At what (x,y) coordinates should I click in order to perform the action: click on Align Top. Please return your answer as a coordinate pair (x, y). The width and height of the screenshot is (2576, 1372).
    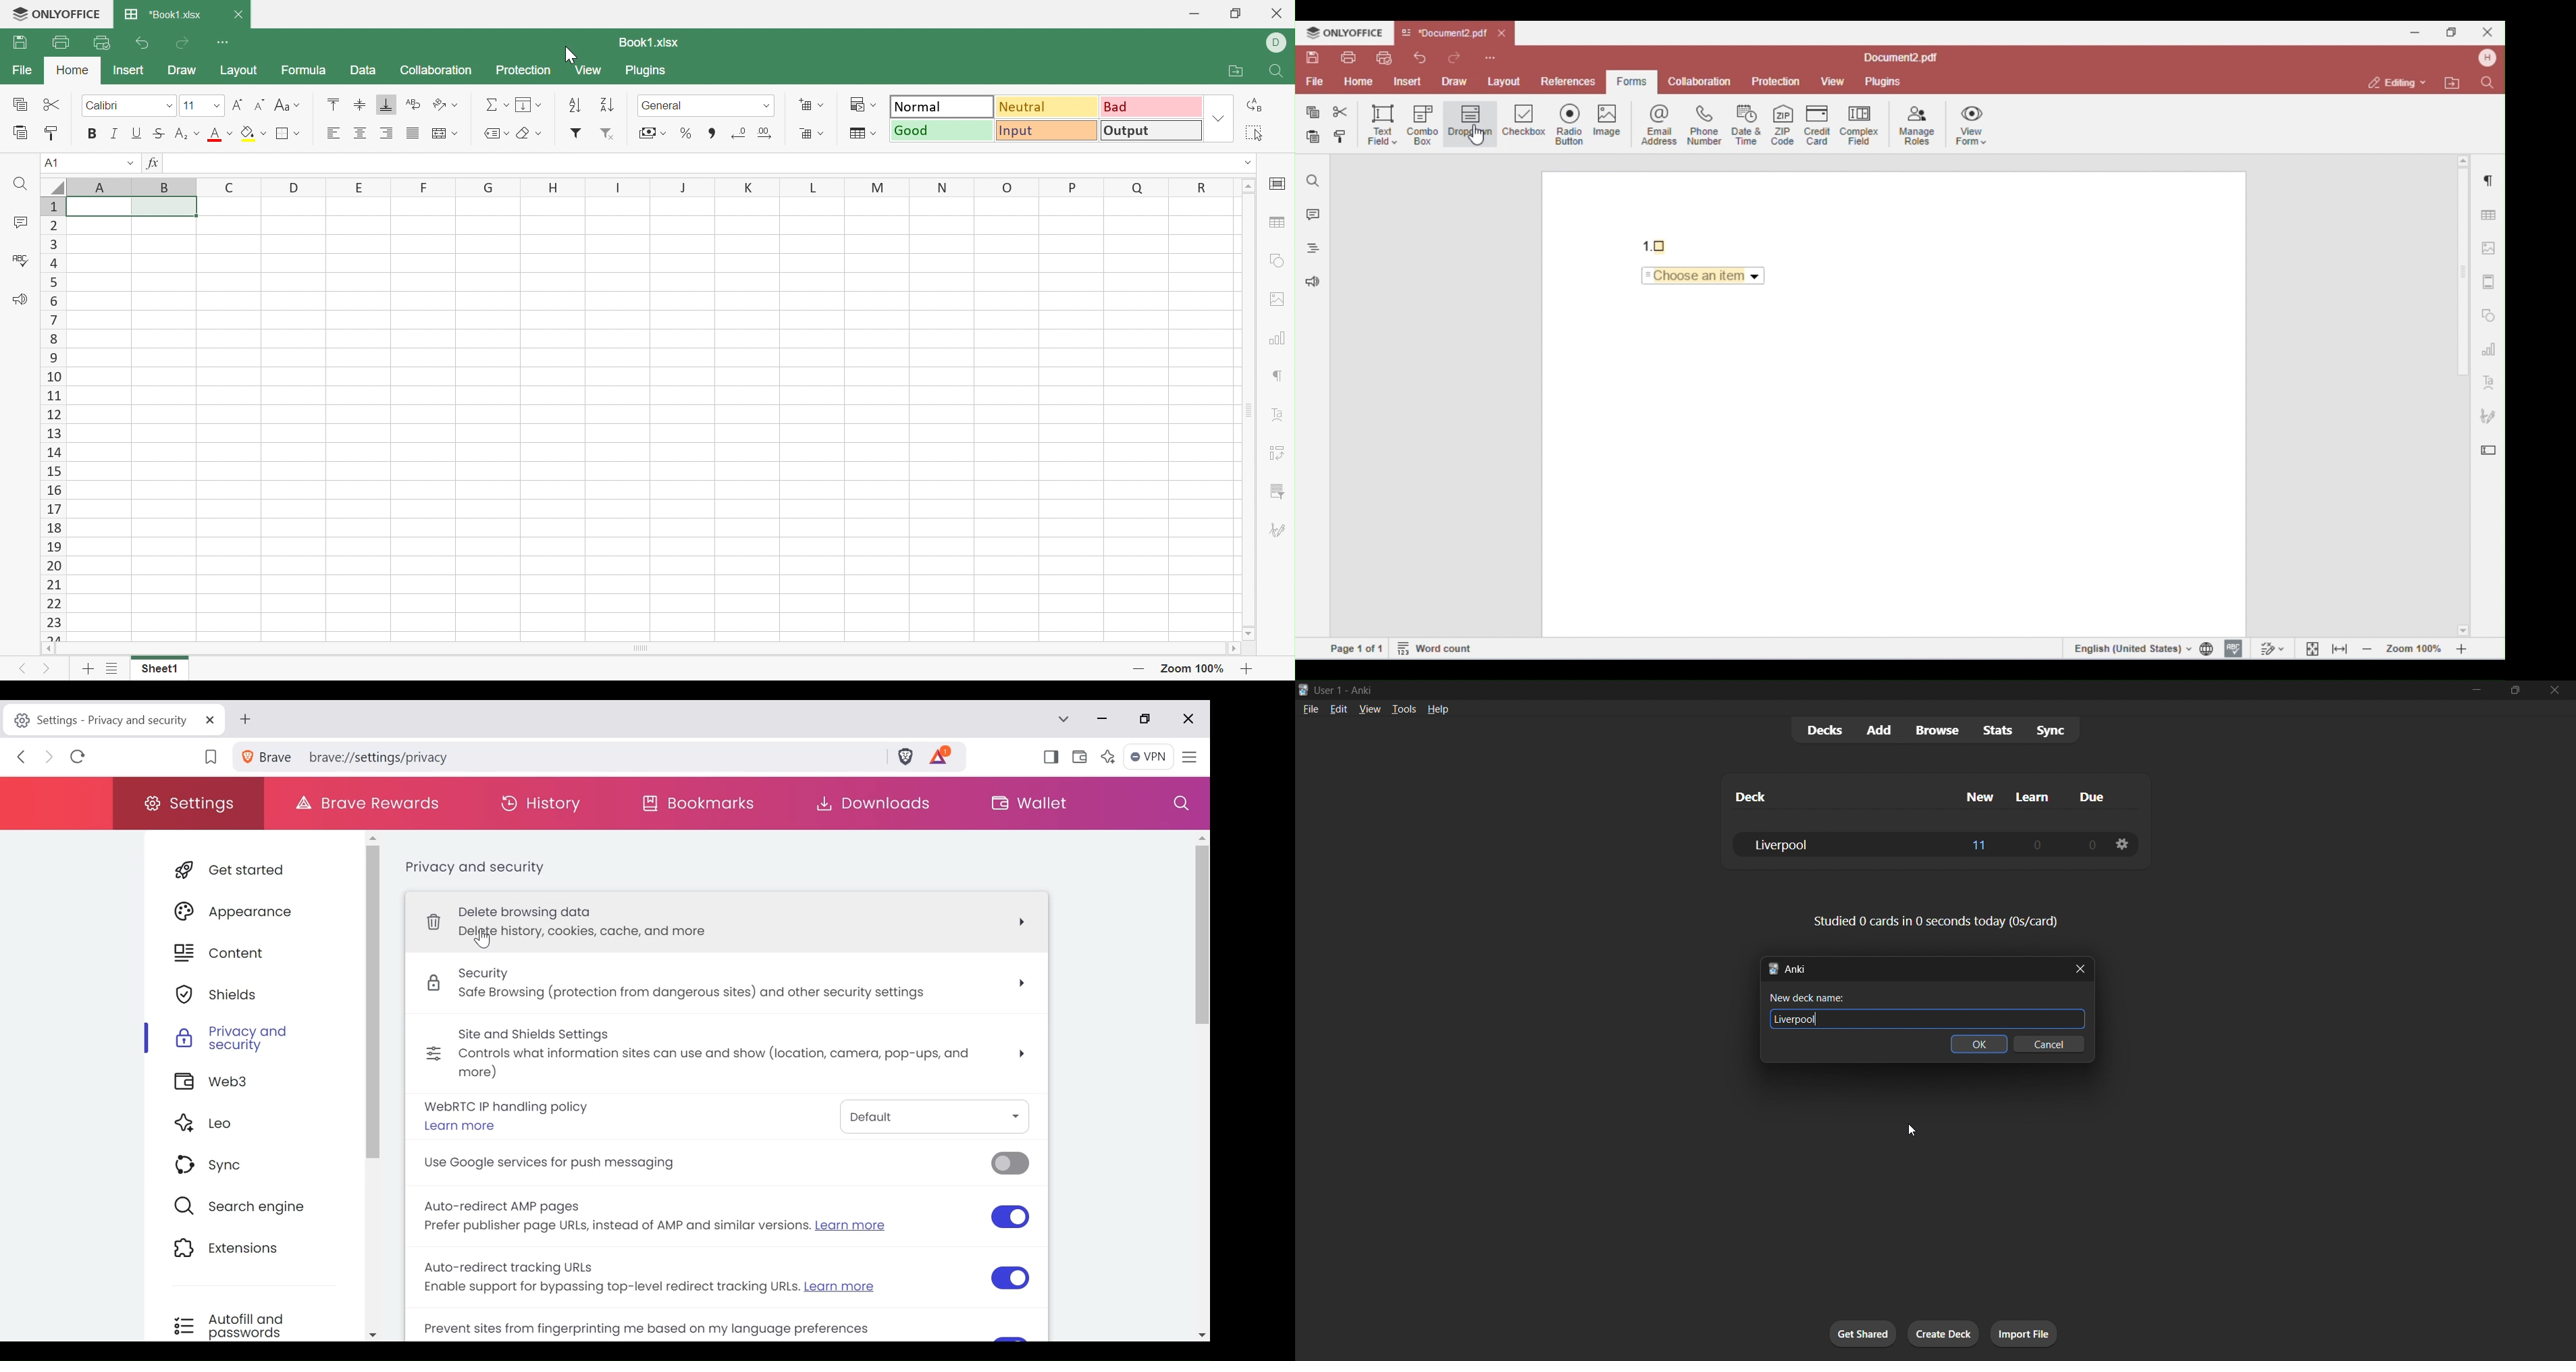
    Looking at the image, I should click on (330, 103).